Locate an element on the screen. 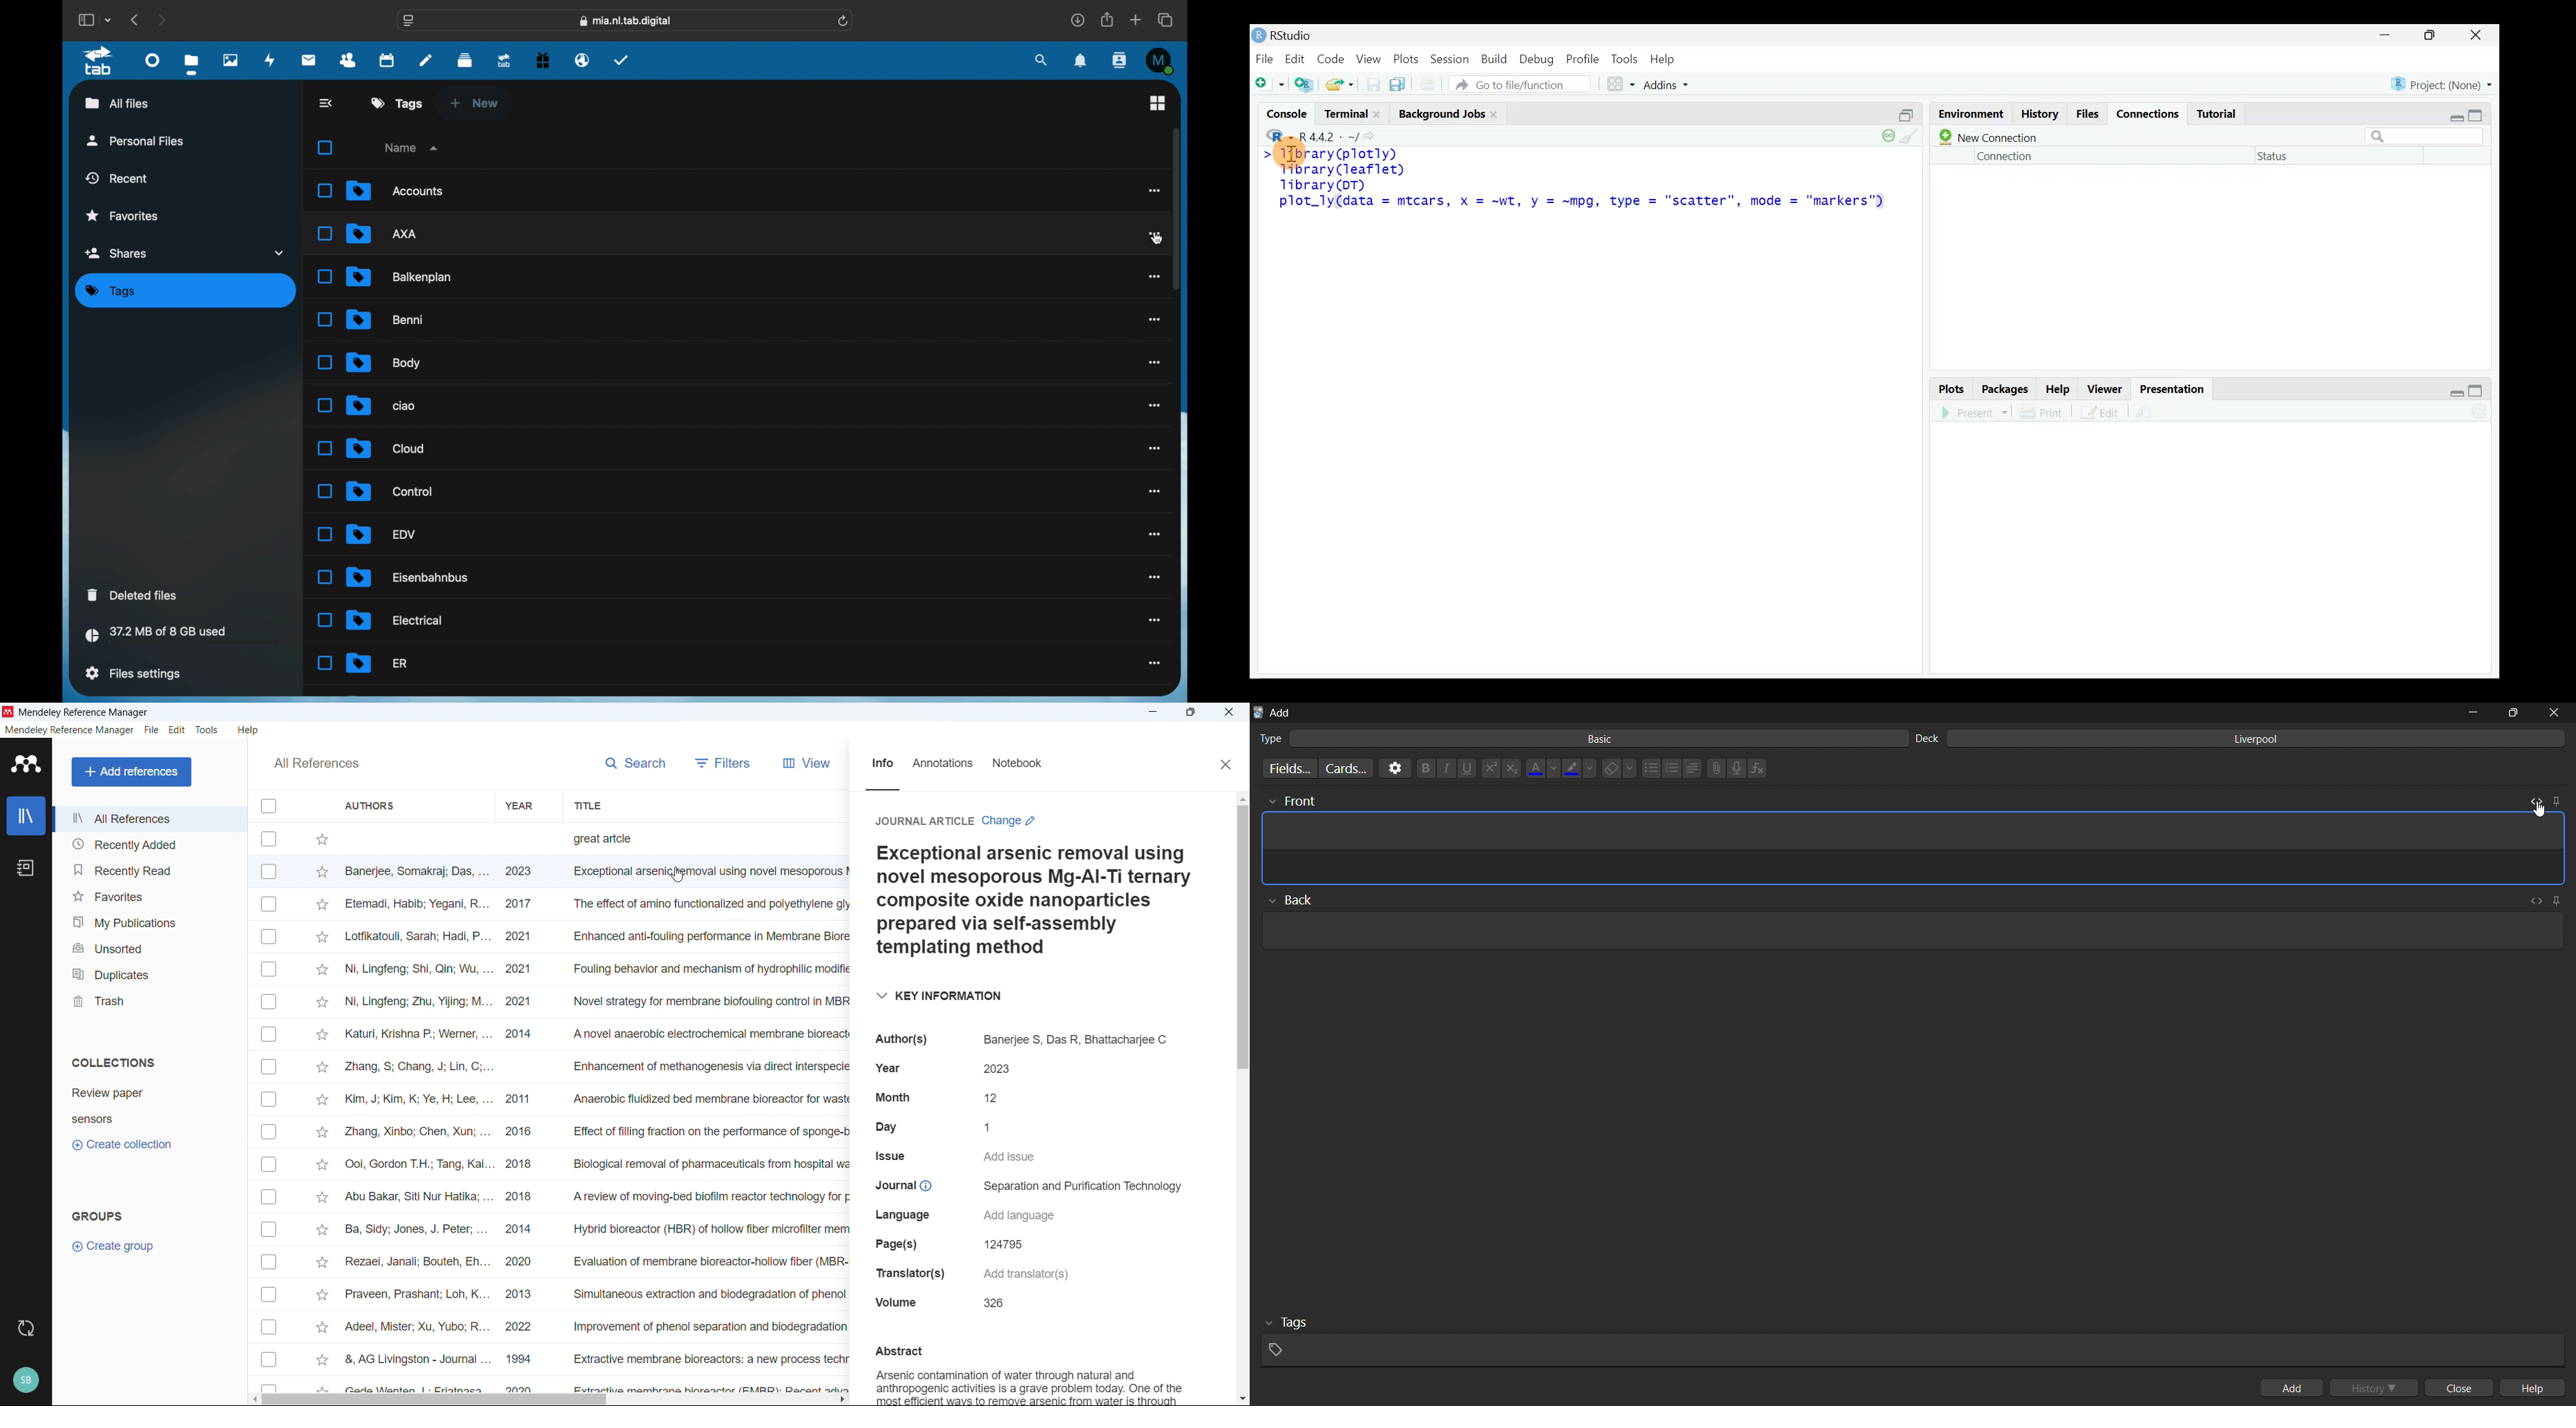 Image resolution: width=2576 pixels, height=1428 pixels. edit is located at coordinates (177, 730).